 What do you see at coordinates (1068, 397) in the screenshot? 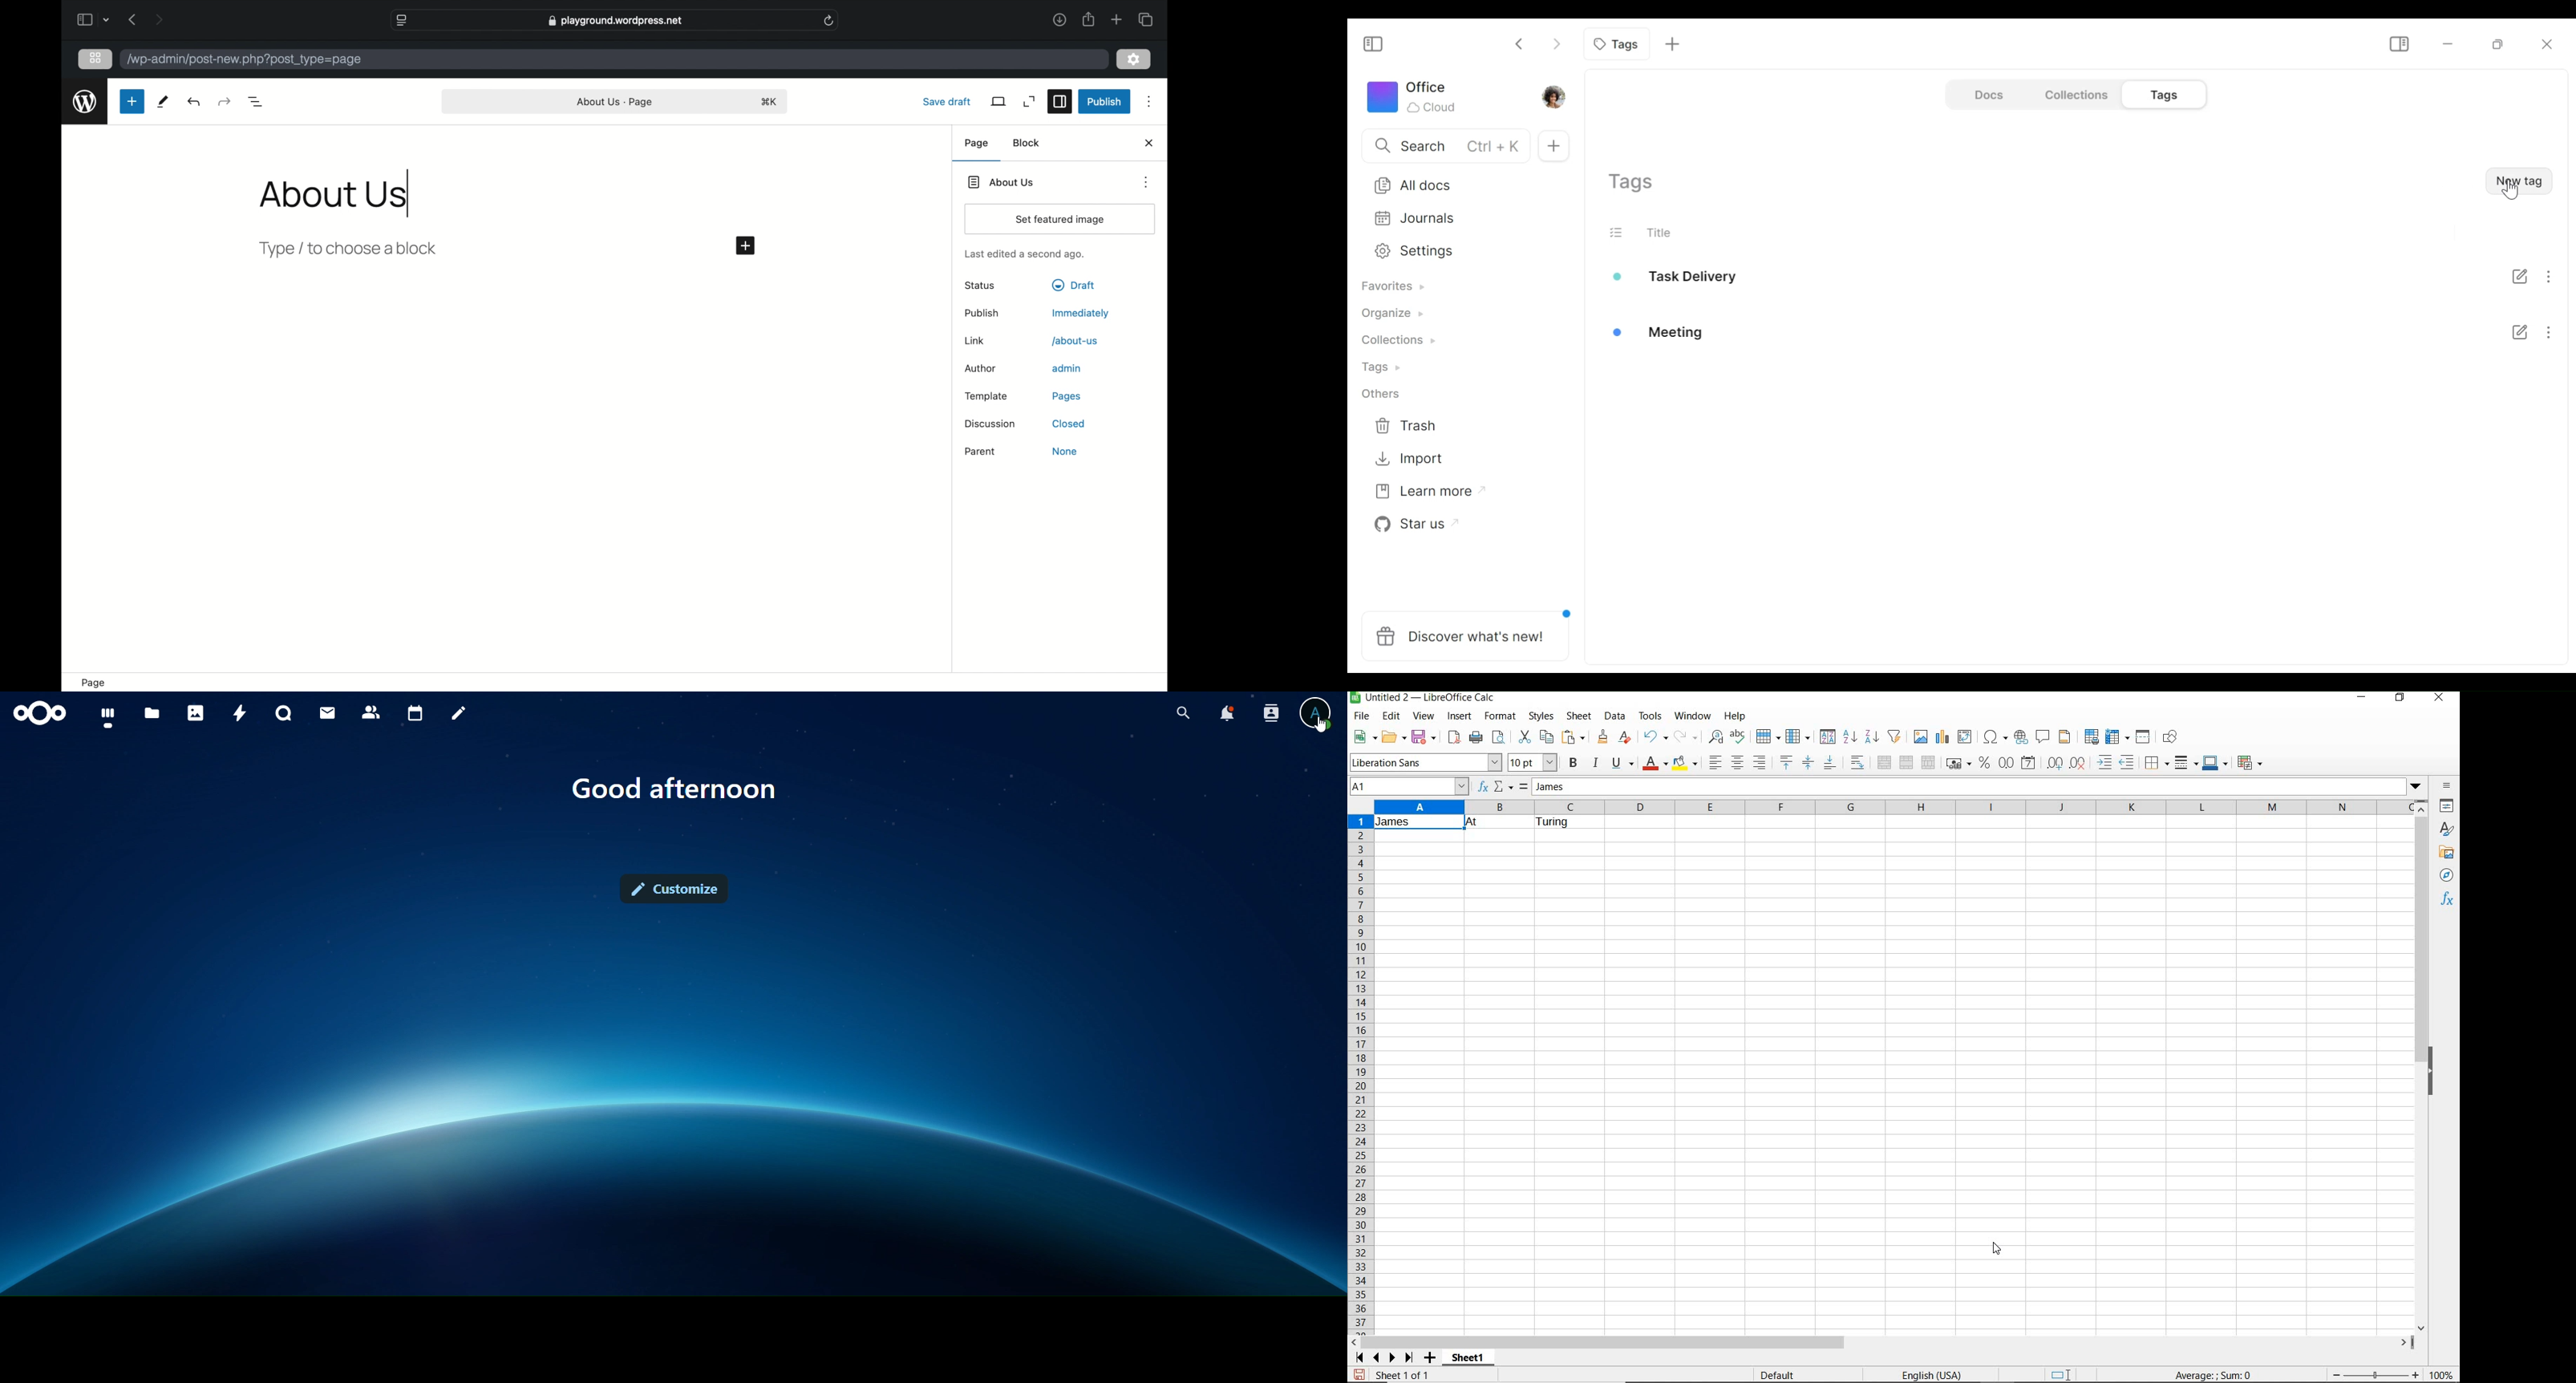
I see `pages` at bounding box center [1068, 397].